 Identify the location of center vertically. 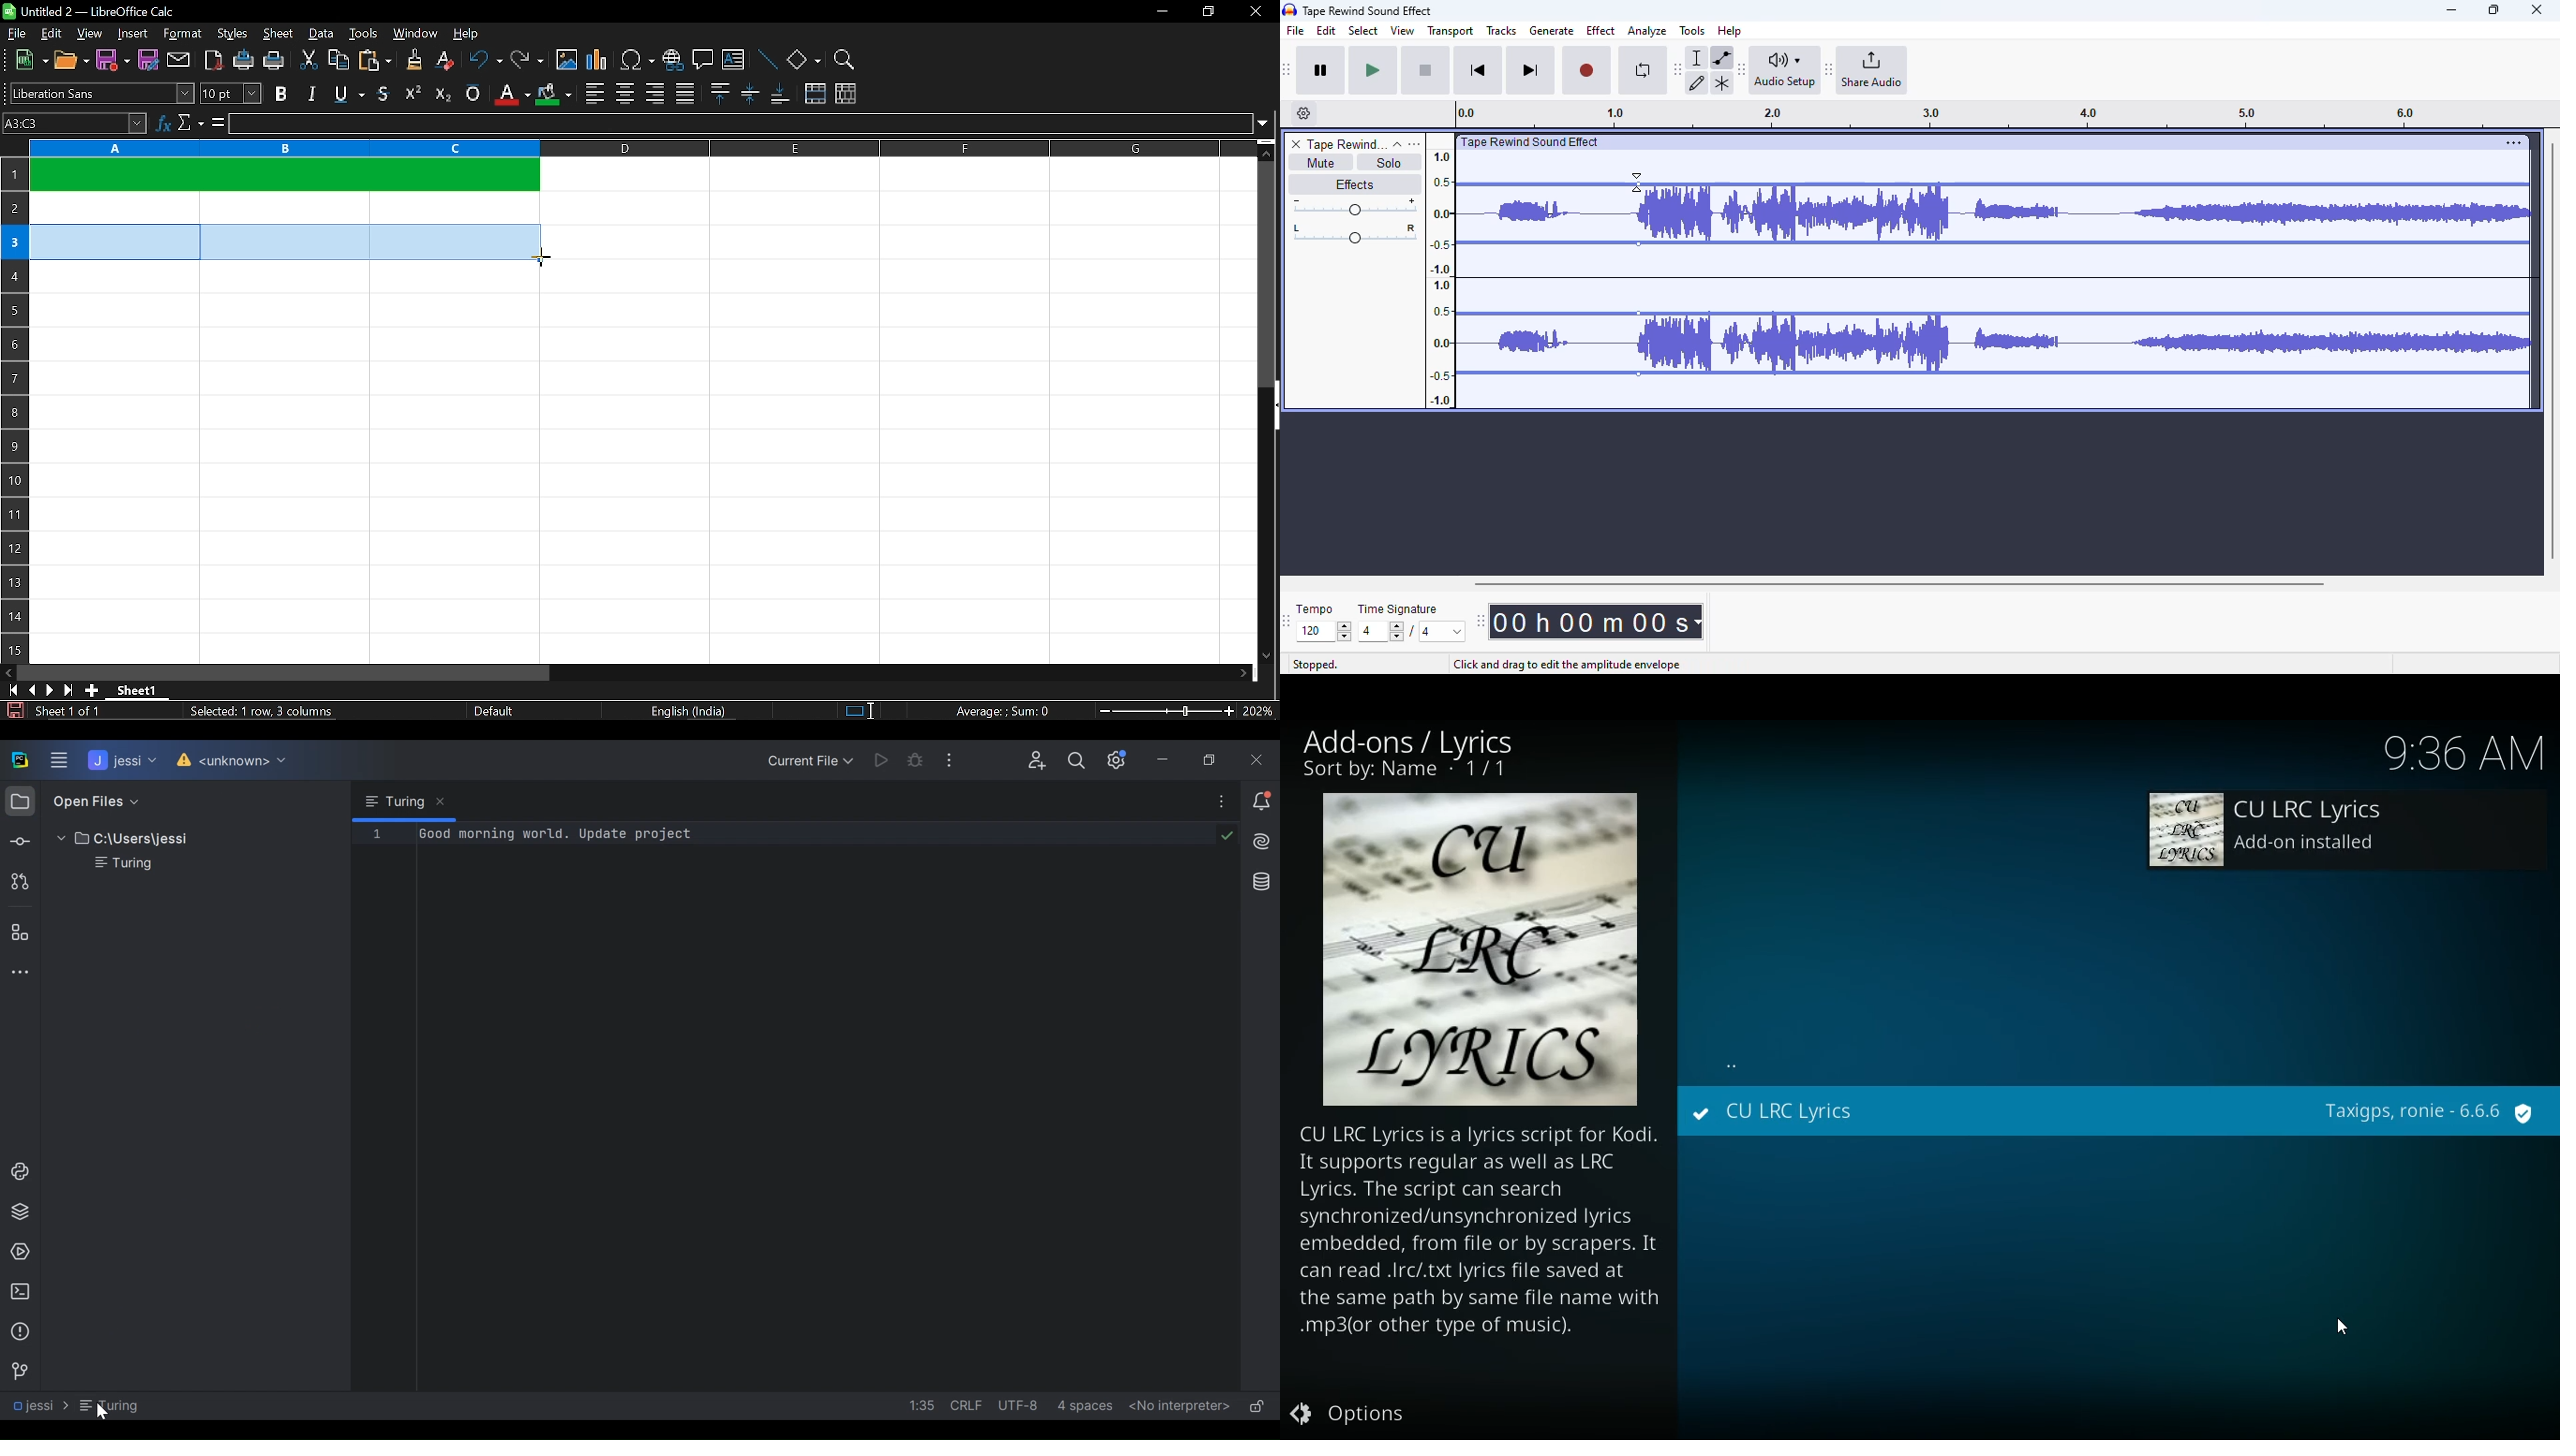
(750, 95).